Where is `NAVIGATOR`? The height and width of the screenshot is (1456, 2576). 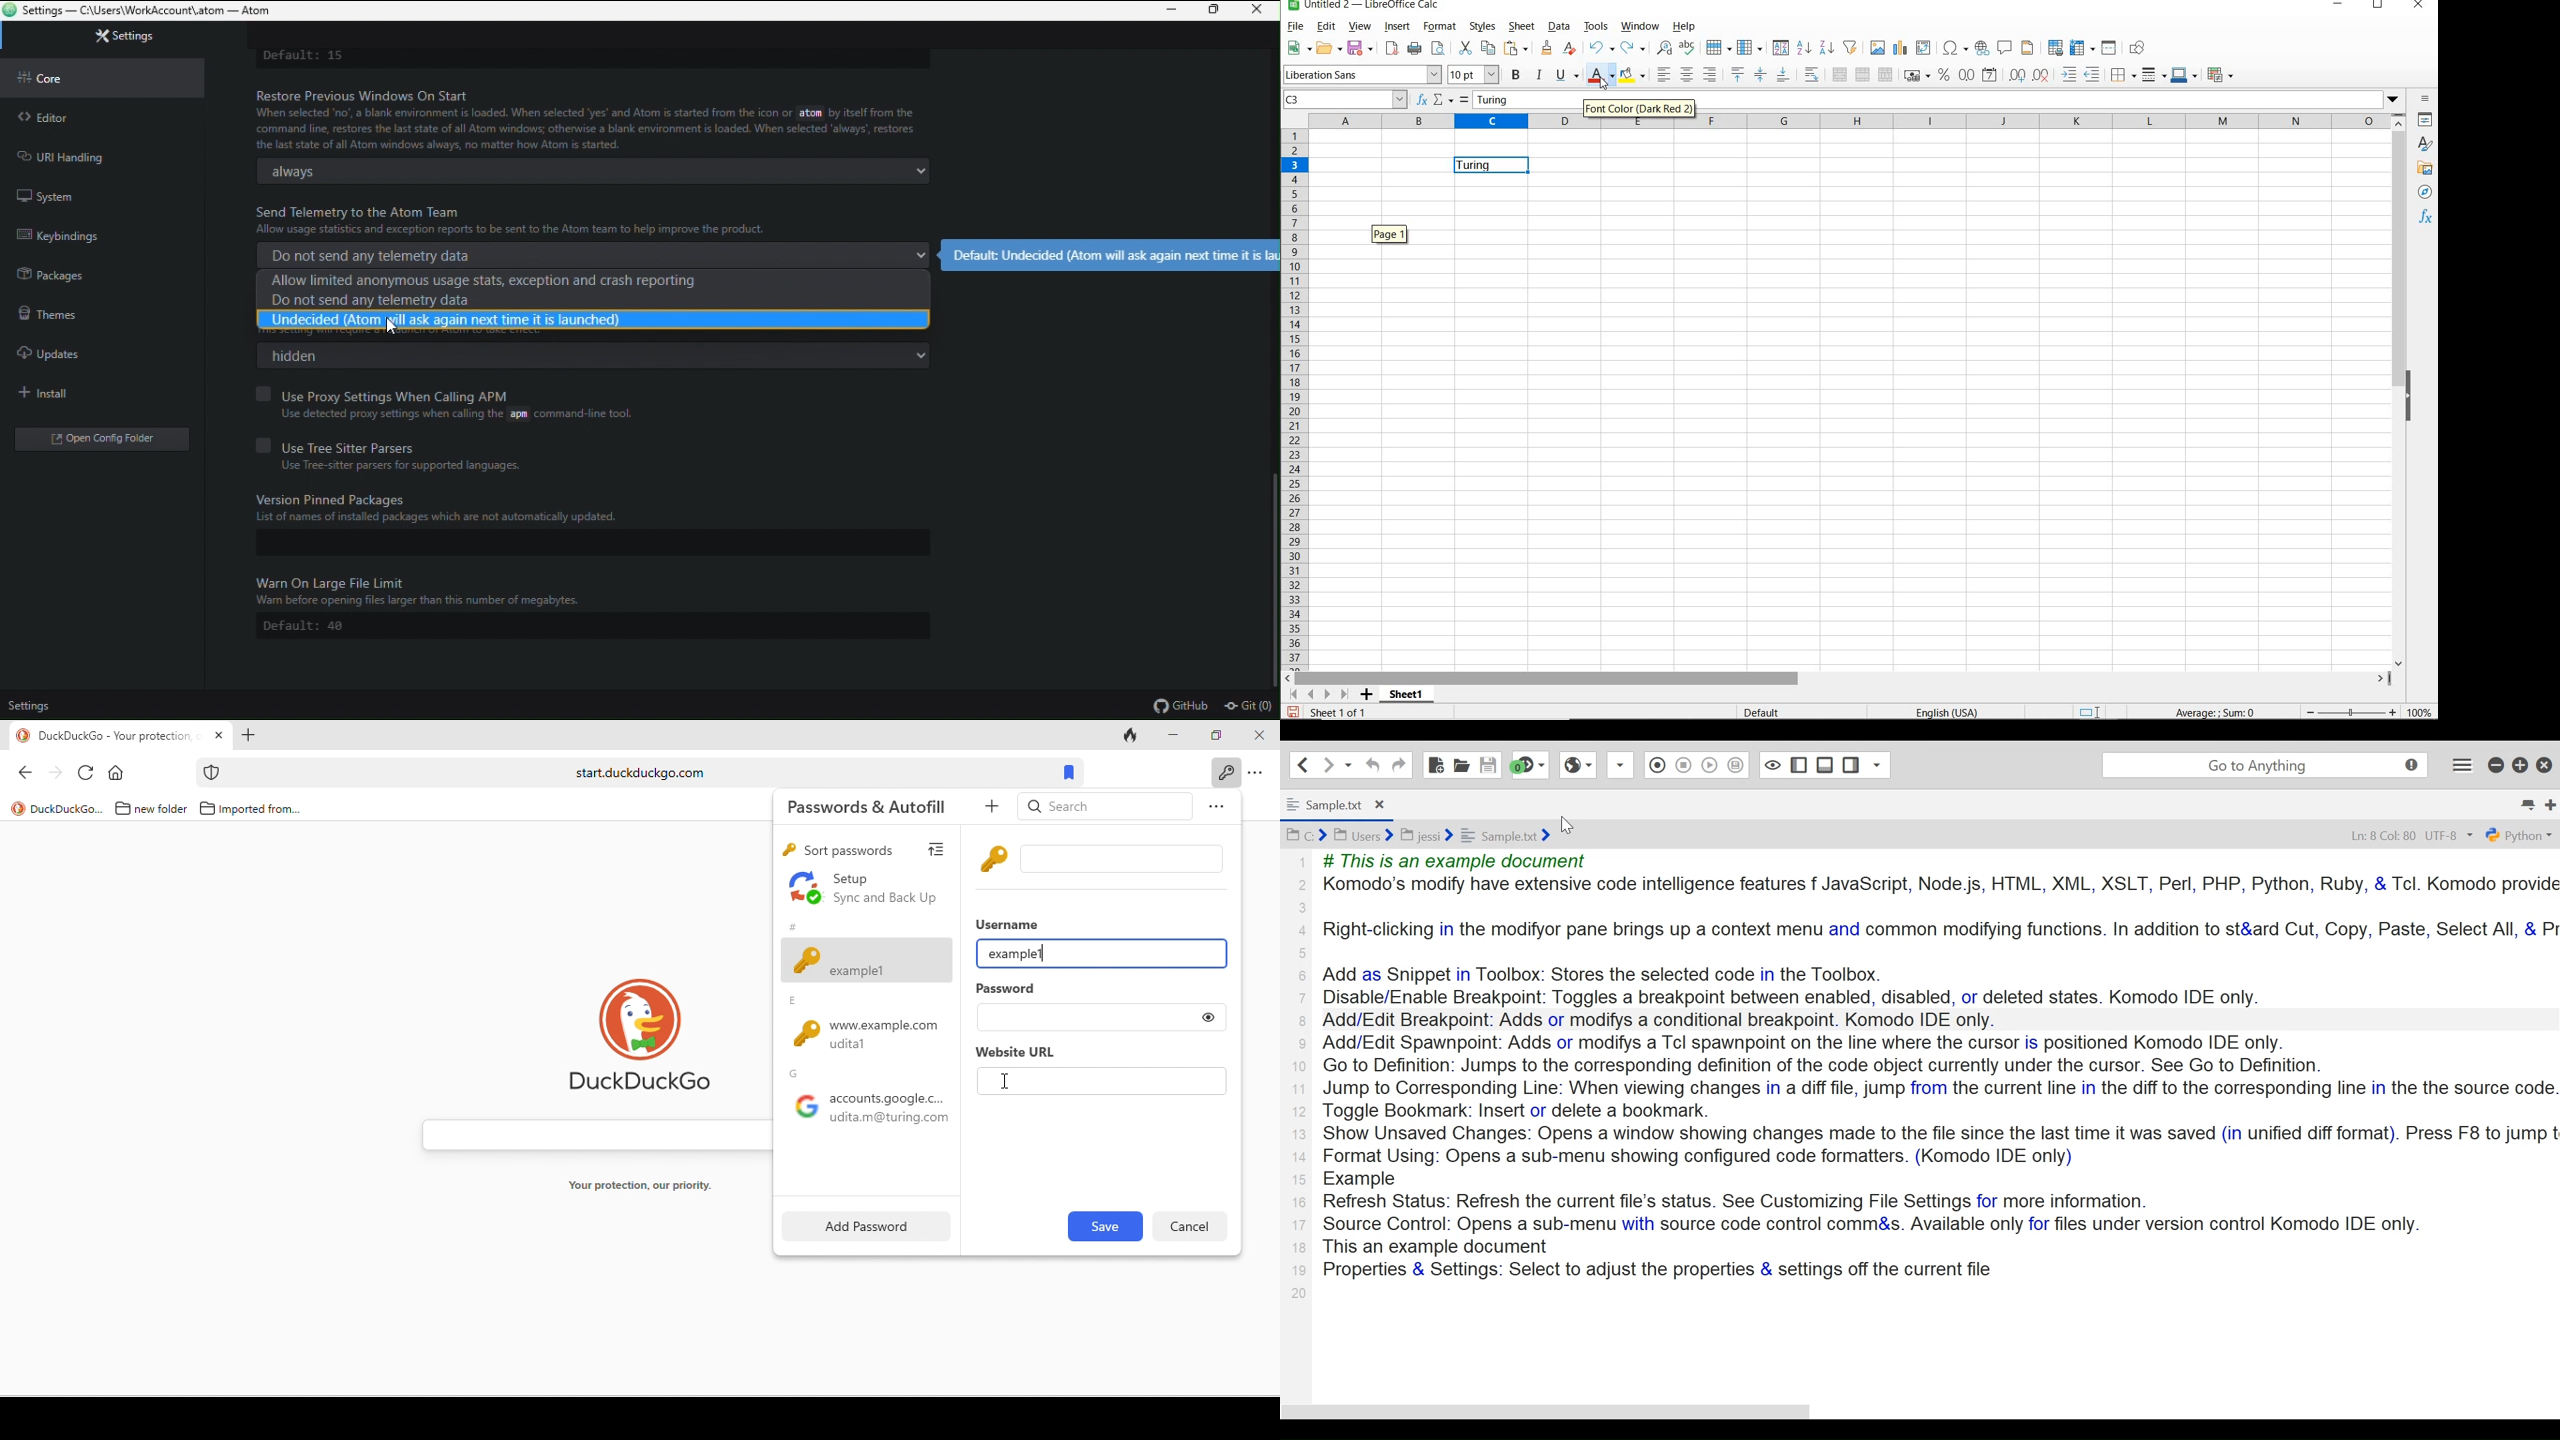
NAVIGATOR is located at coordinates (2427, 193).